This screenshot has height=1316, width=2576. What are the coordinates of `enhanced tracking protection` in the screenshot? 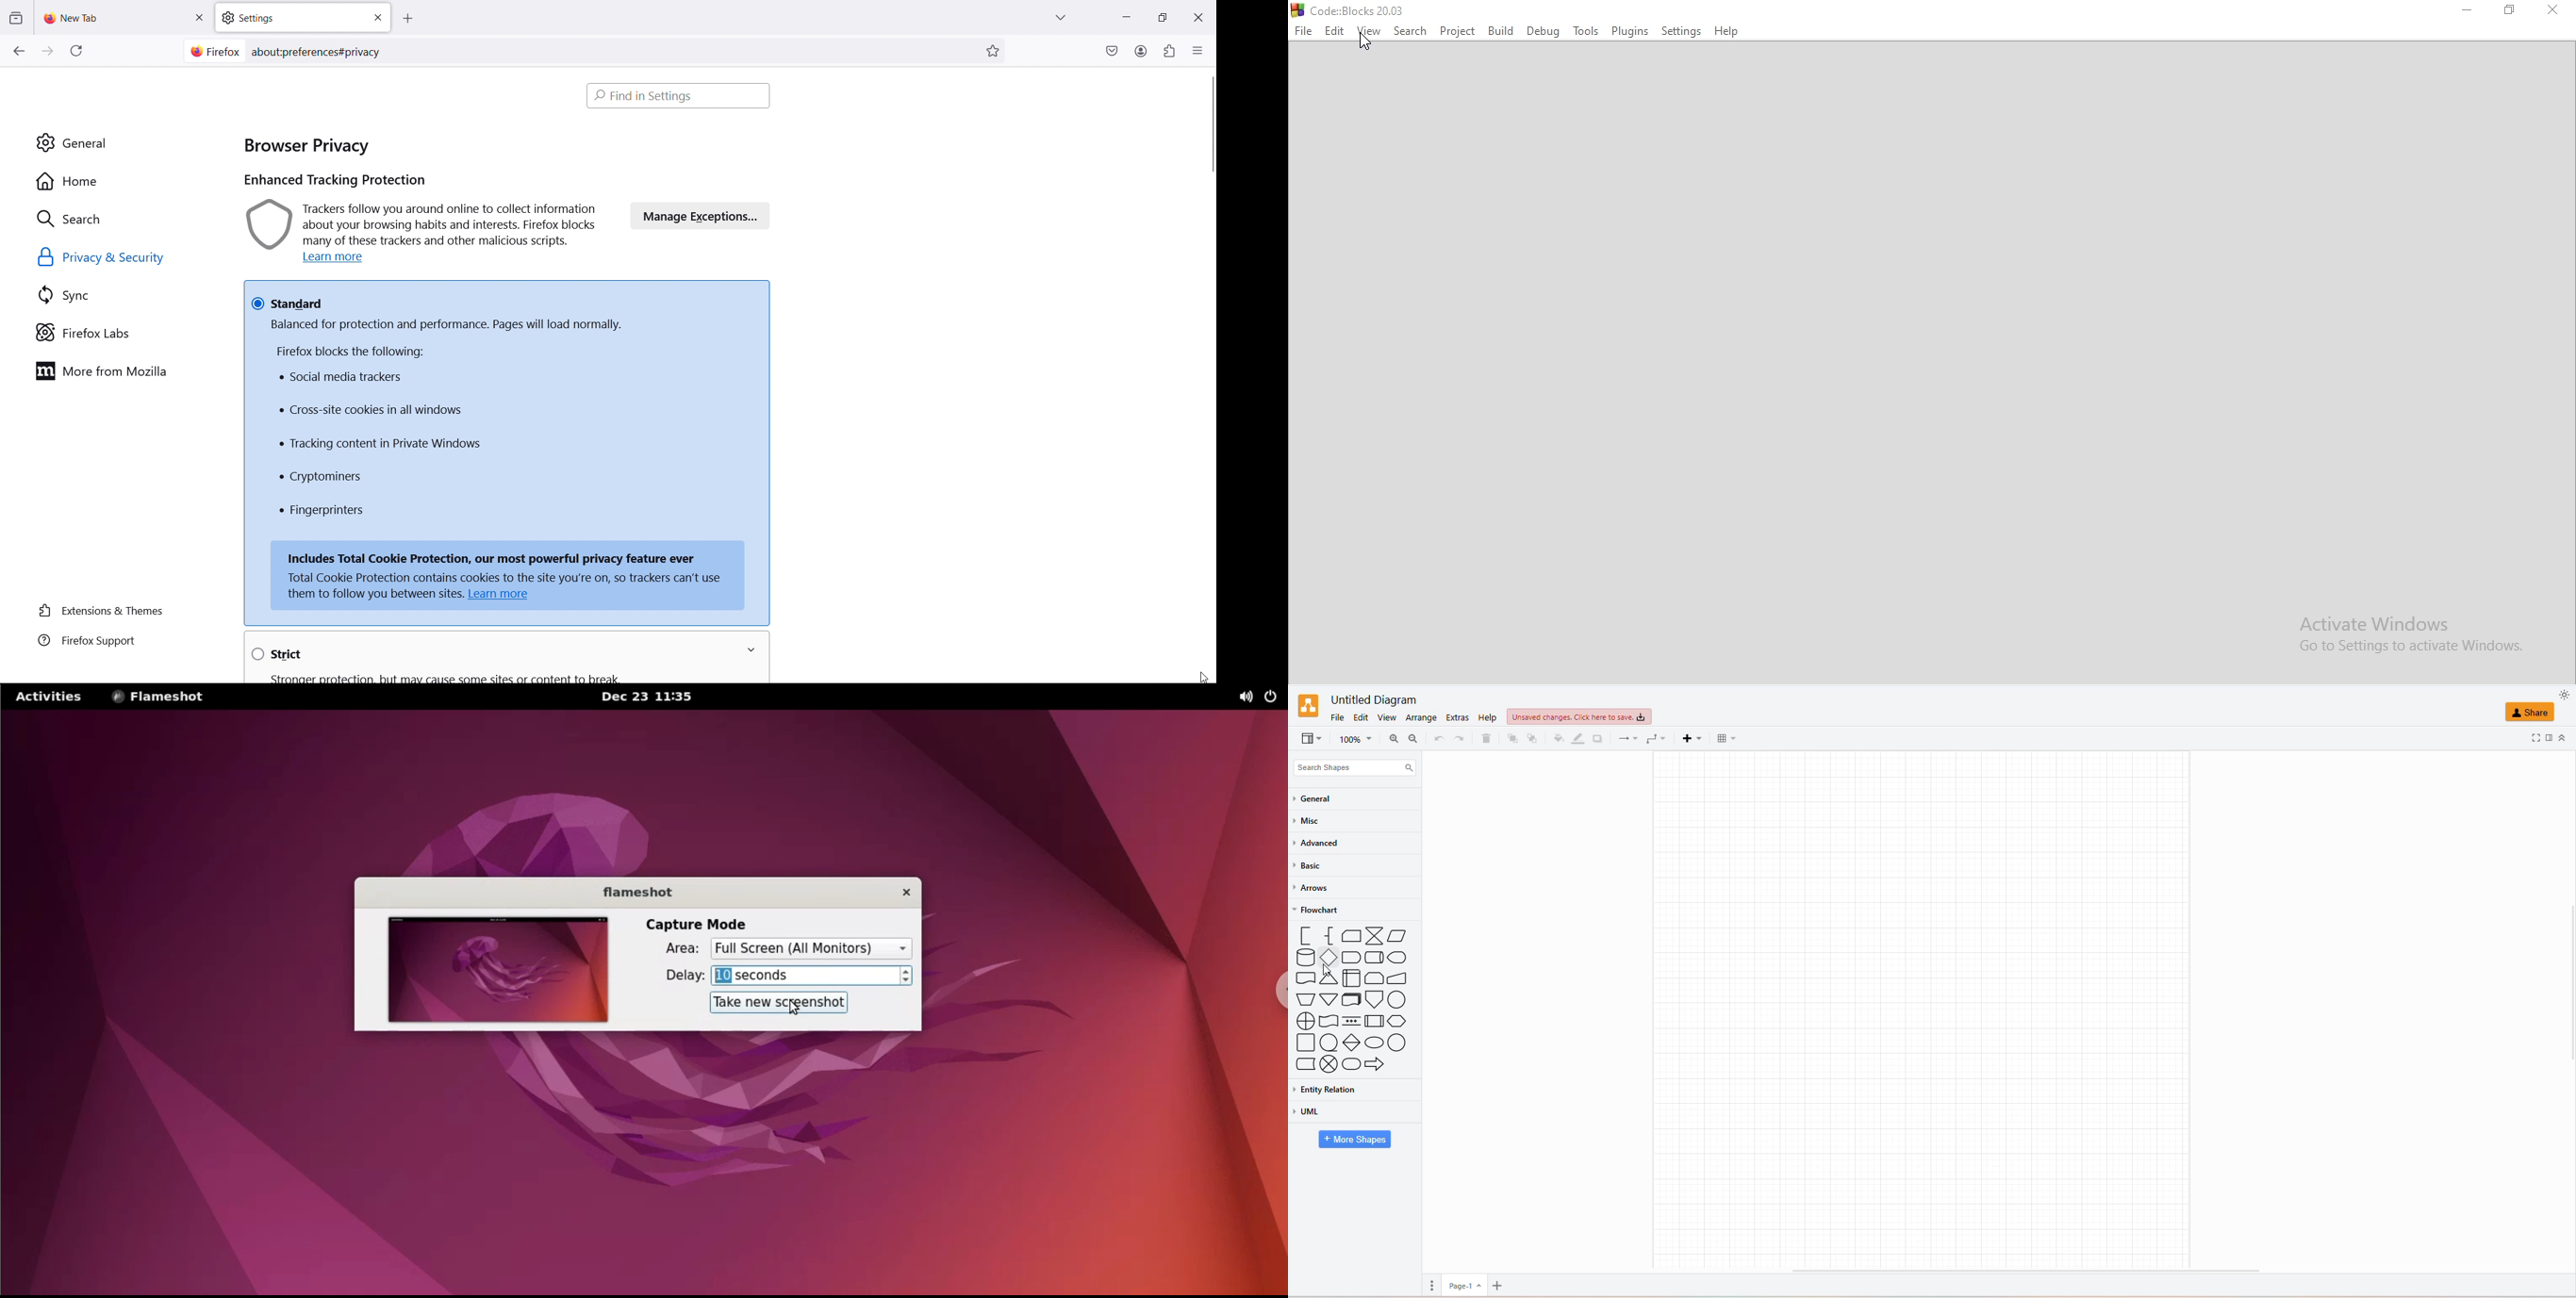 It's located at (334, 181).